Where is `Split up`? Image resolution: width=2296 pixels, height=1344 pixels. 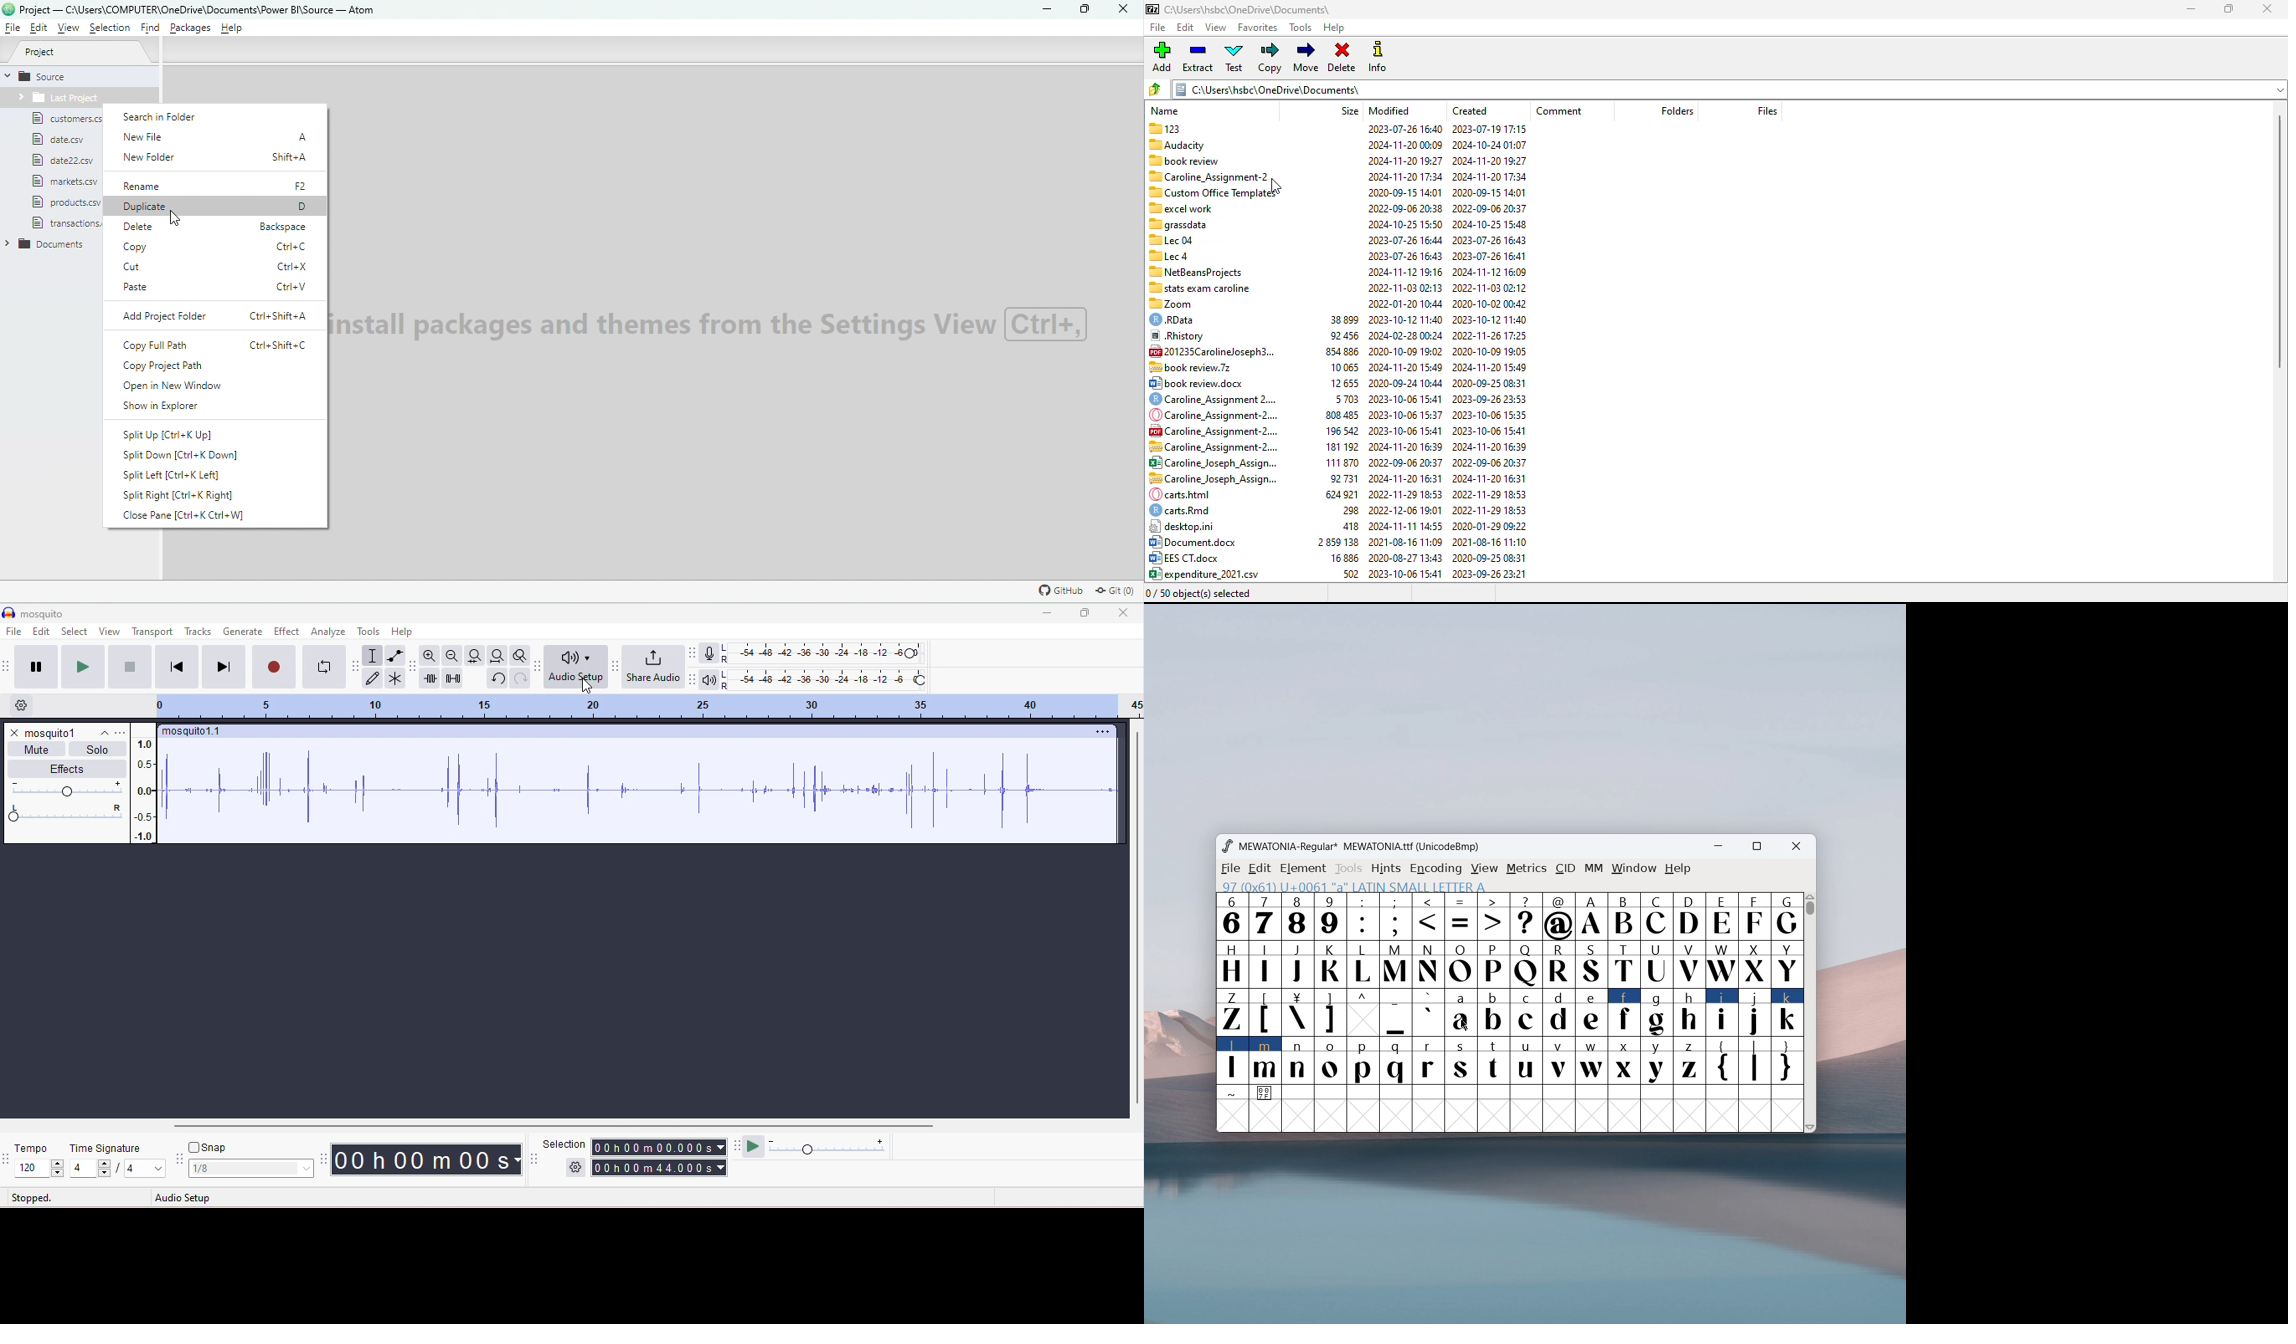
Split up is located at coordinates (170, 435).